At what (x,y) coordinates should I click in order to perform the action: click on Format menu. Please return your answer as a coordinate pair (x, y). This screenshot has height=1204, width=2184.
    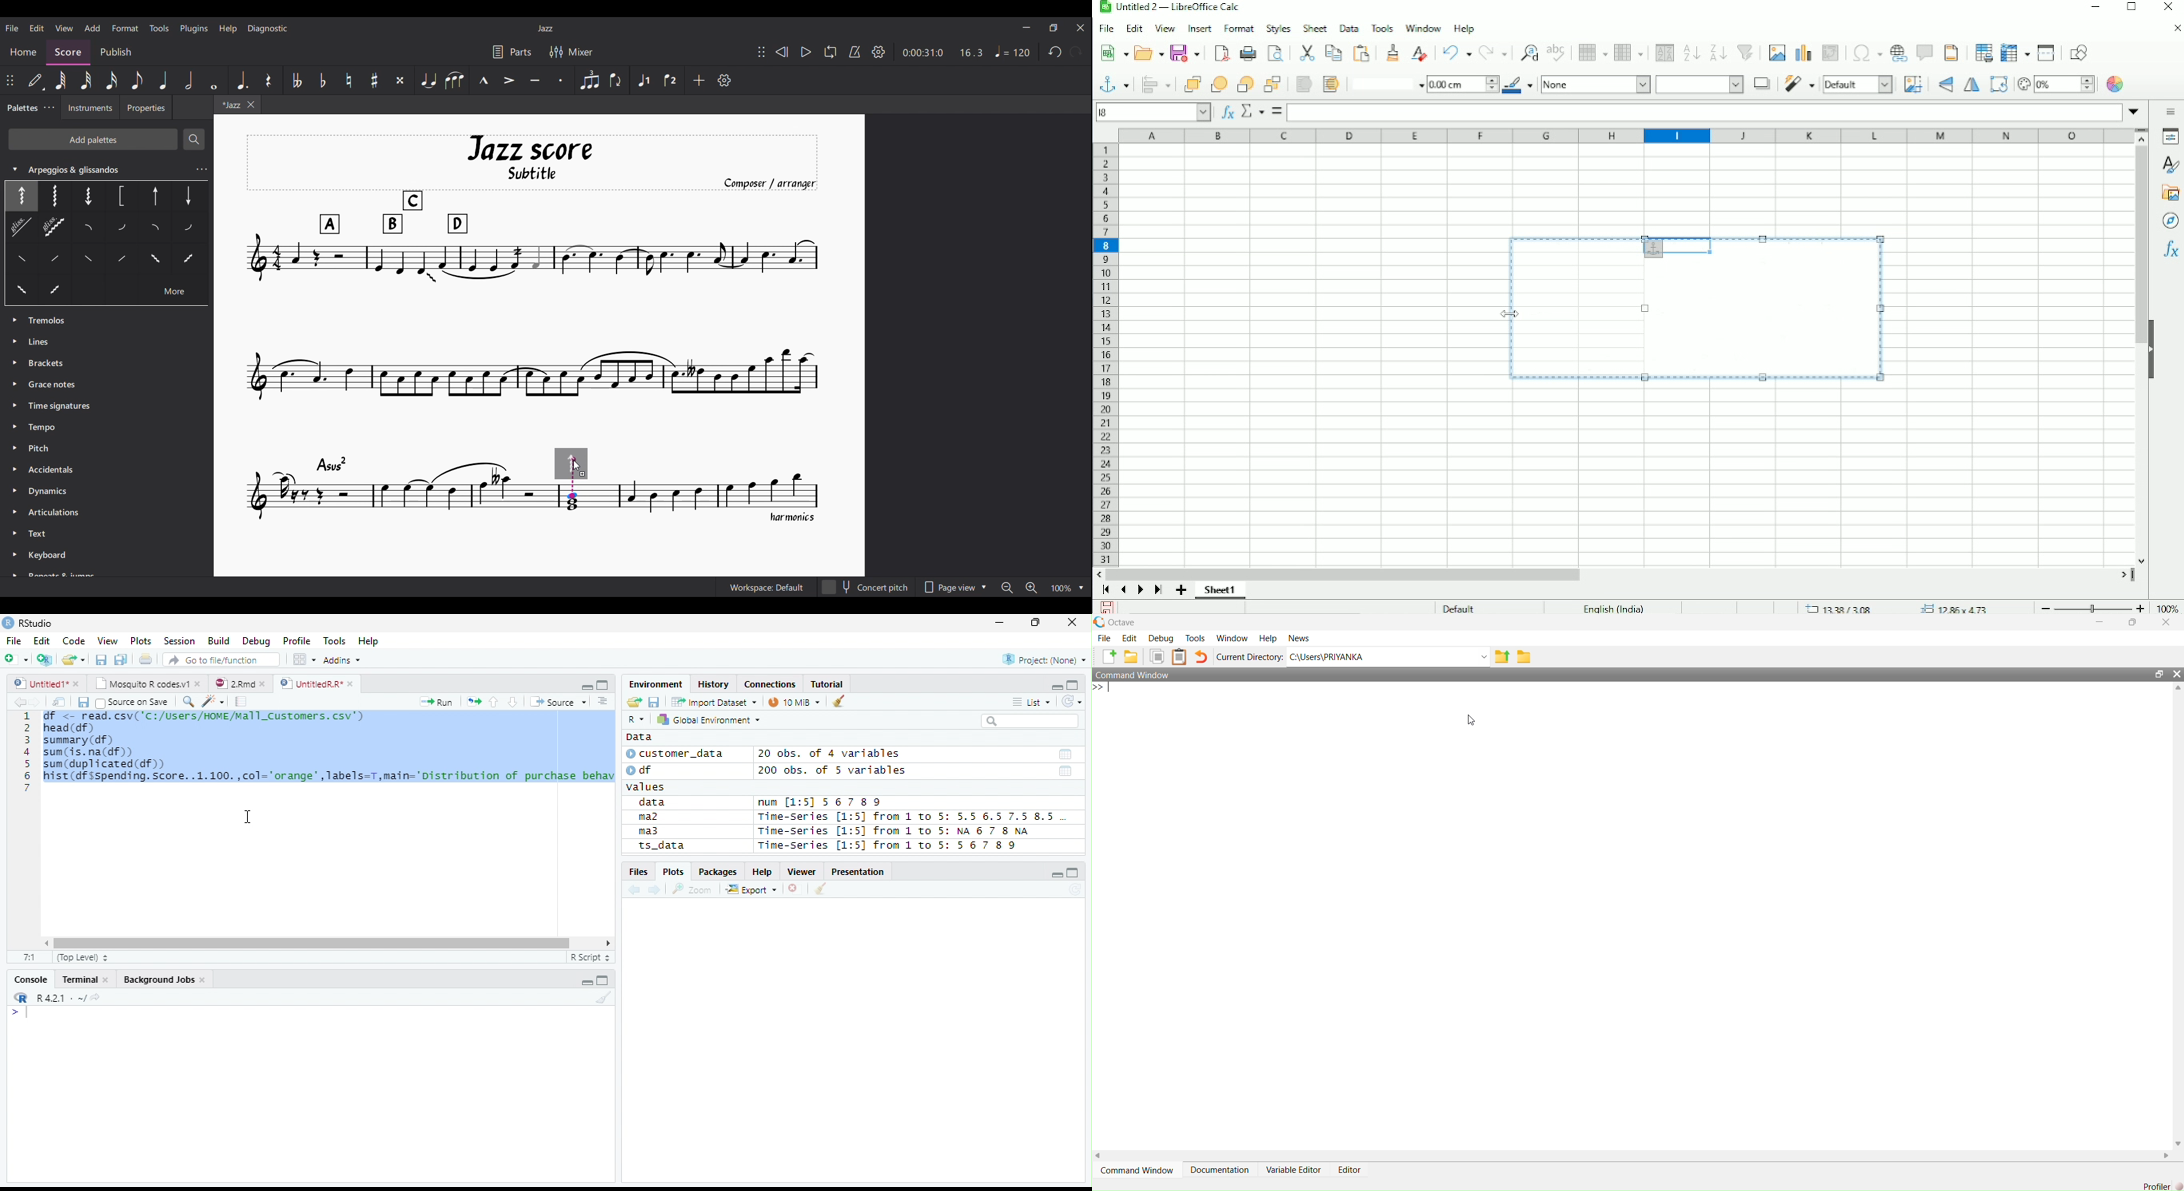
    Looking at the image, I should click on (126, 28).